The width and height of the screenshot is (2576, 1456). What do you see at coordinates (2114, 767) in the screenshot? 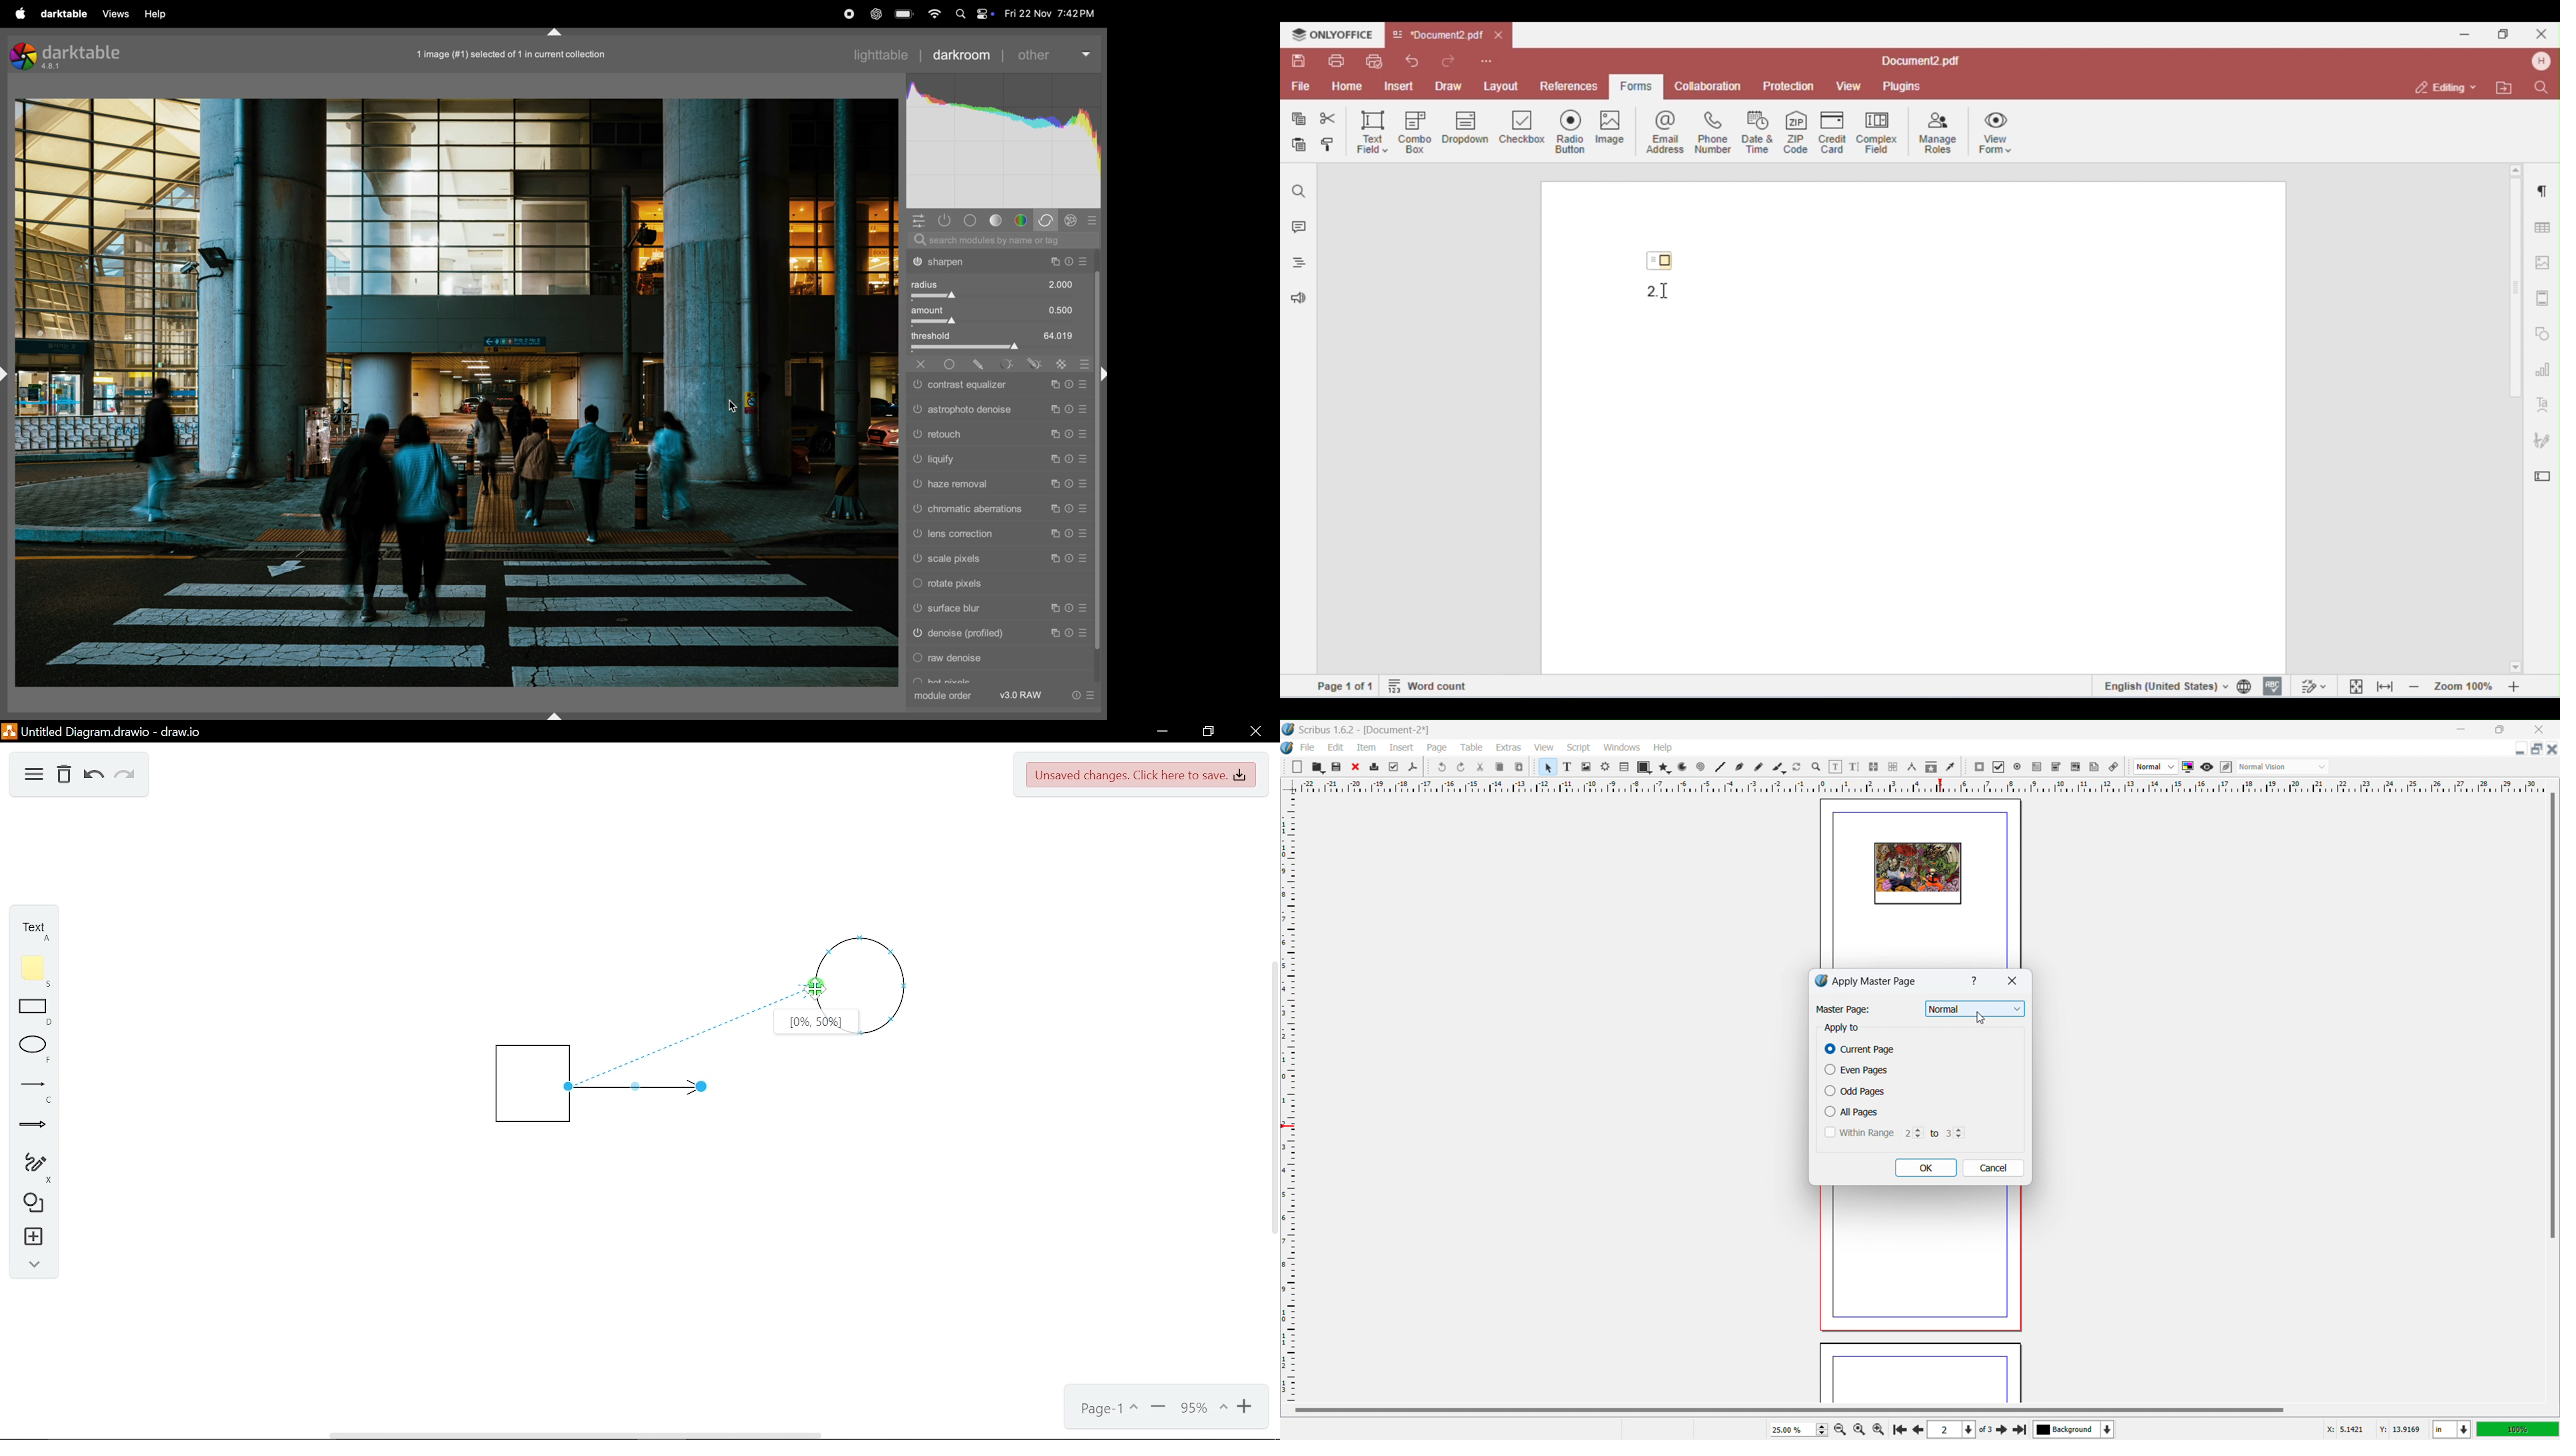
I see `link annotation` at bounding box center [2114, 767].